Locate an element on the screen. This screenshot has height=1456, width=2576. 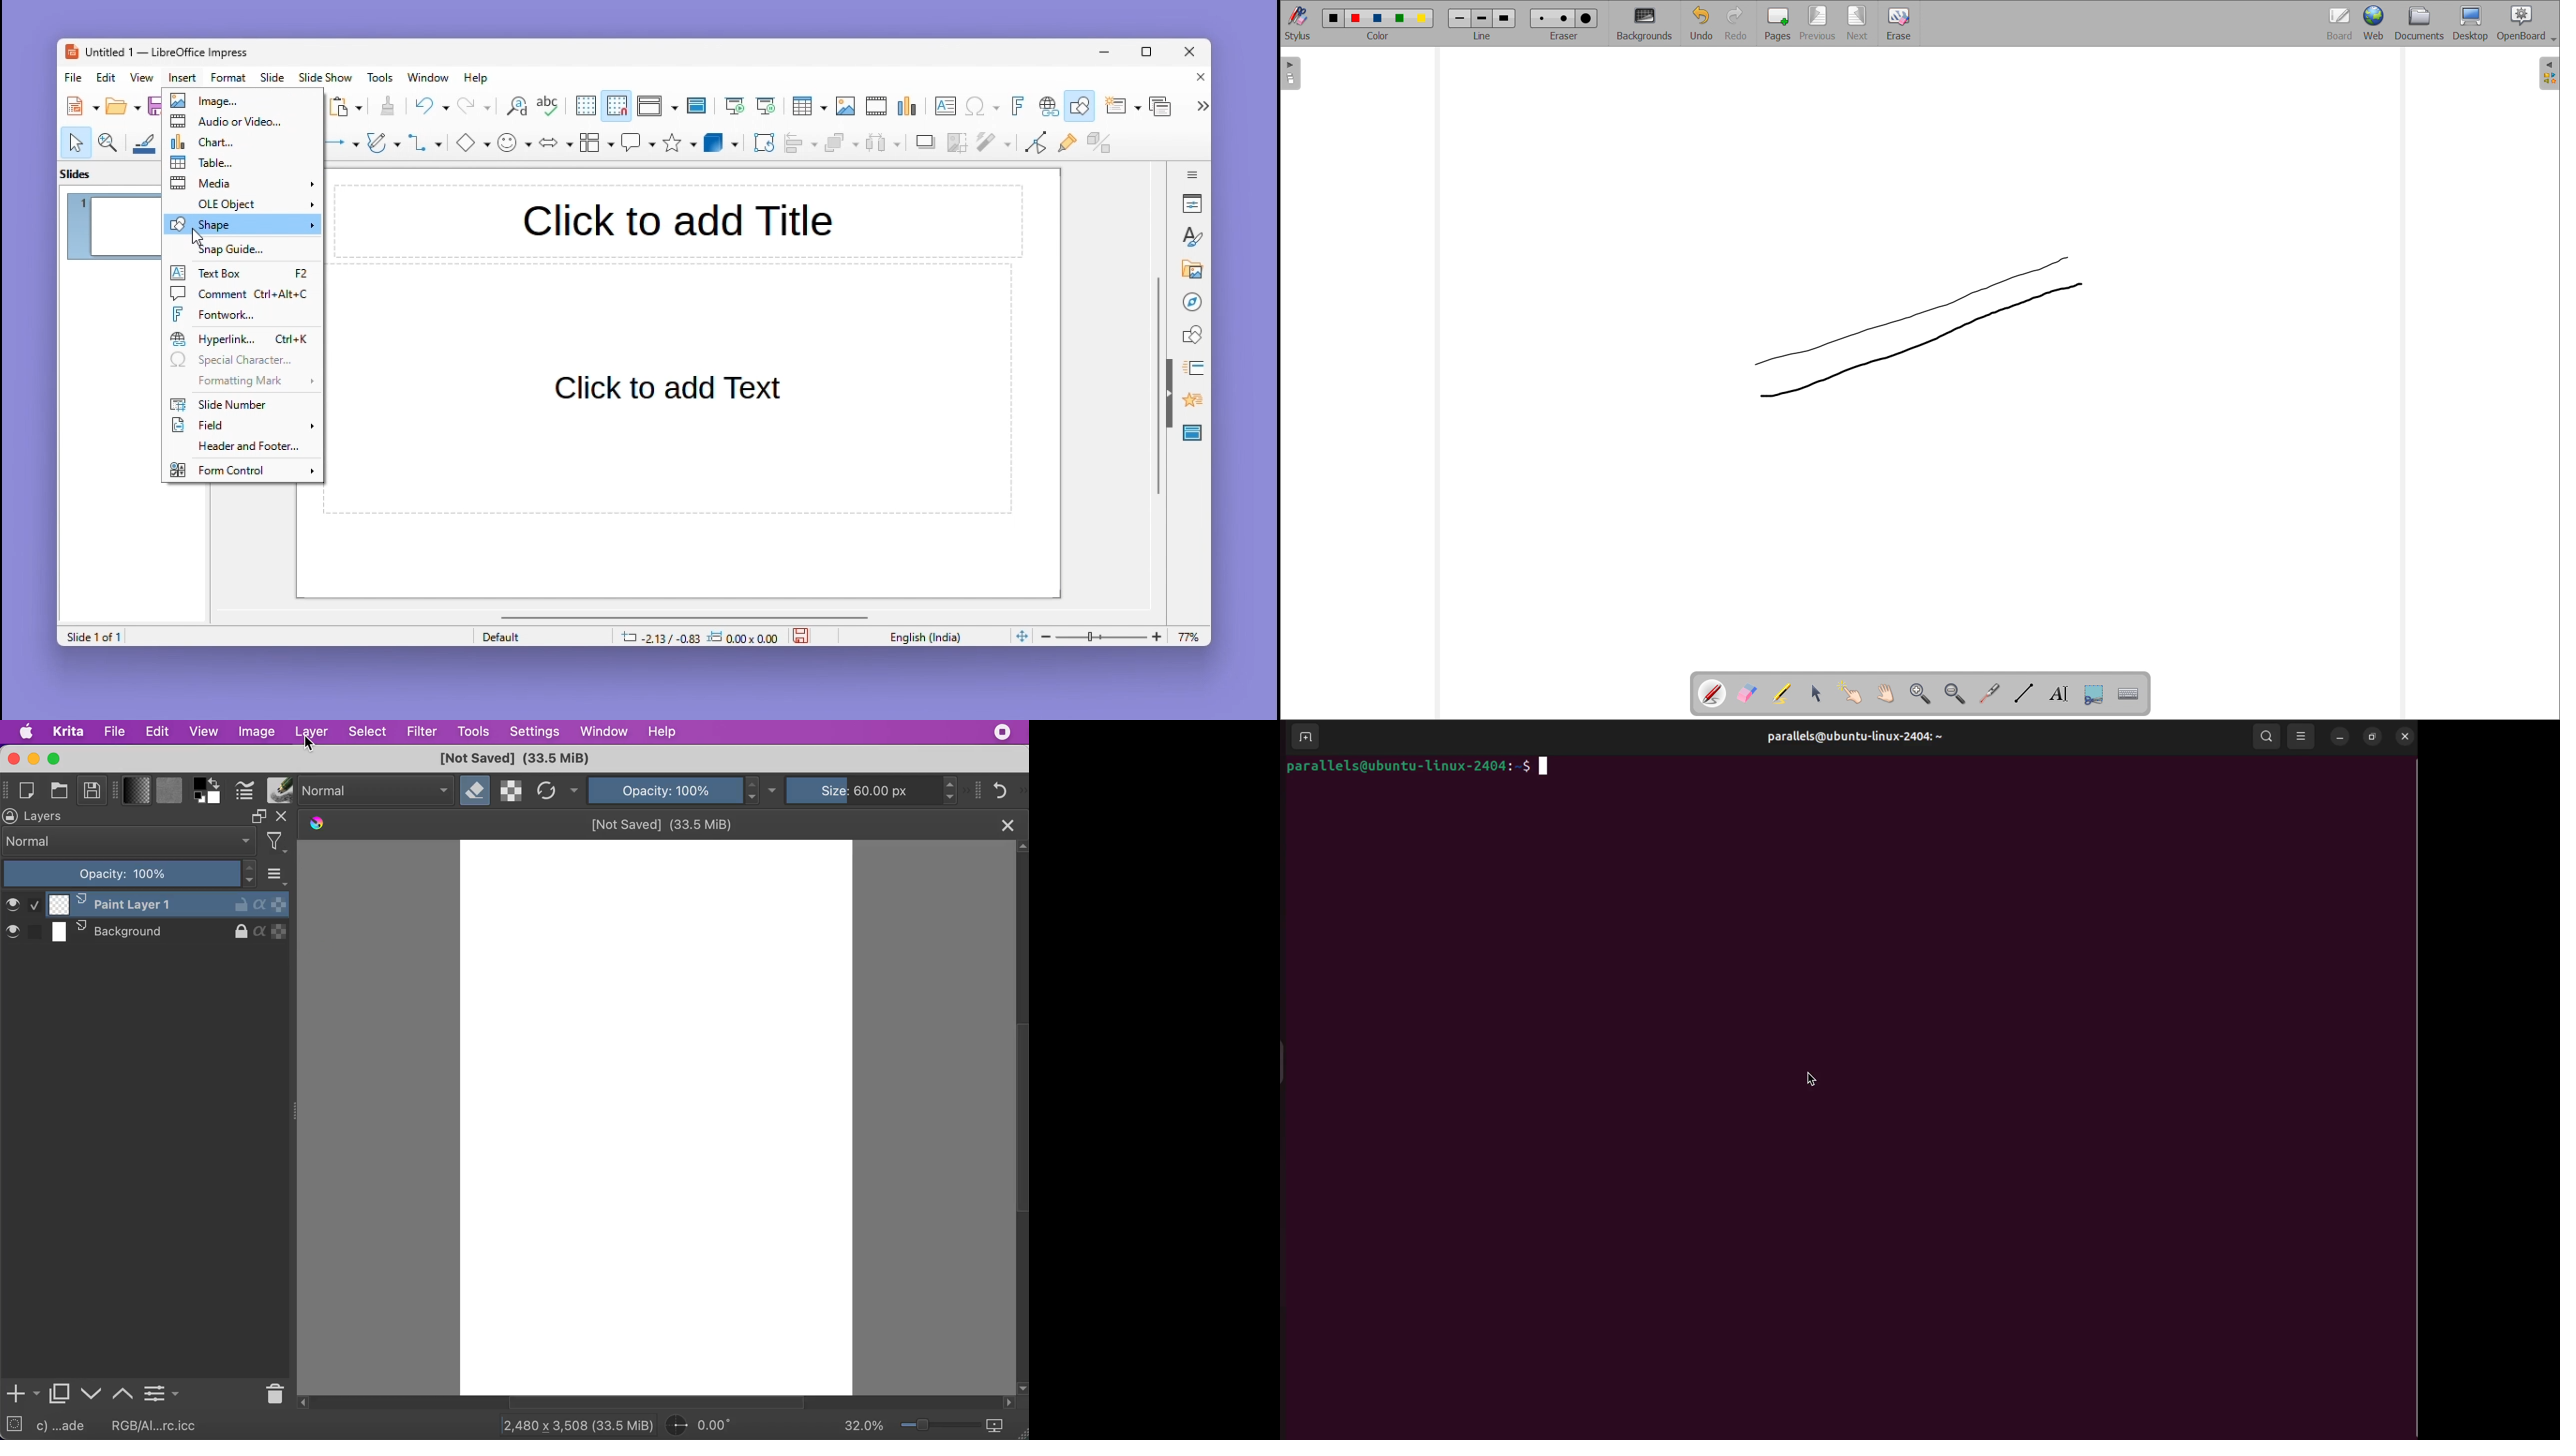
Open is located at coordinates (123, 107).